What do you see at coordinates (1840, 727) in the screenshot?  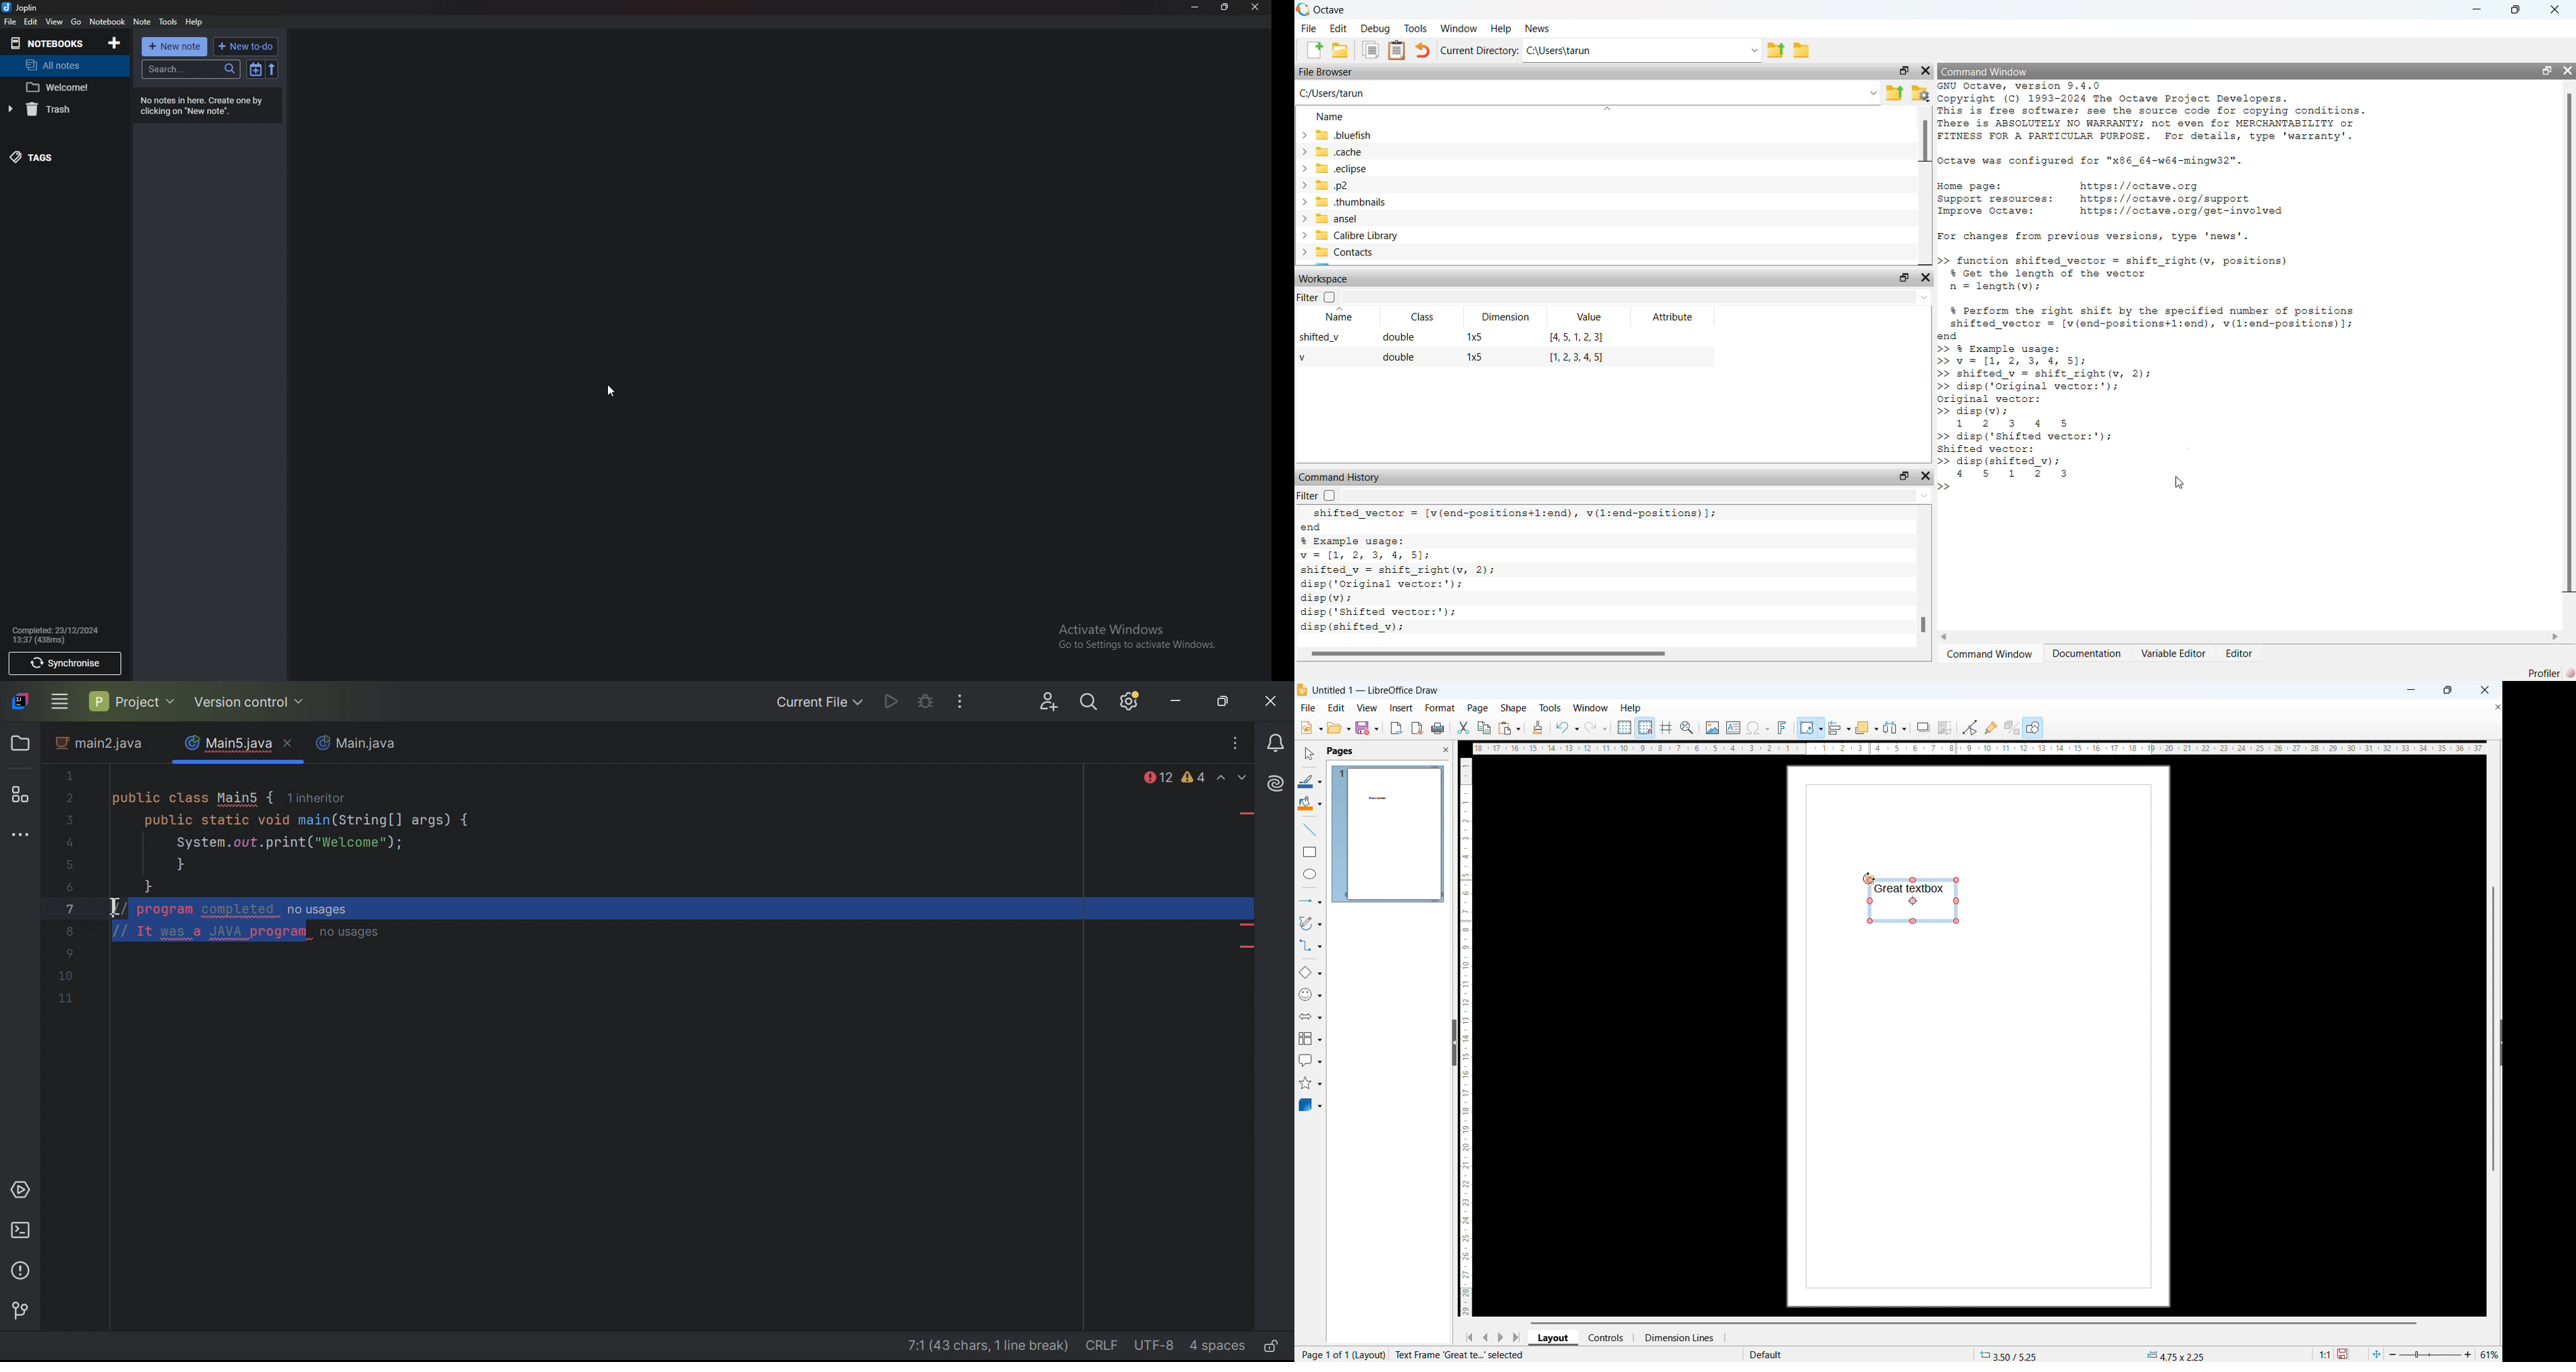 I see `align` at bounding box center [1840, 727].